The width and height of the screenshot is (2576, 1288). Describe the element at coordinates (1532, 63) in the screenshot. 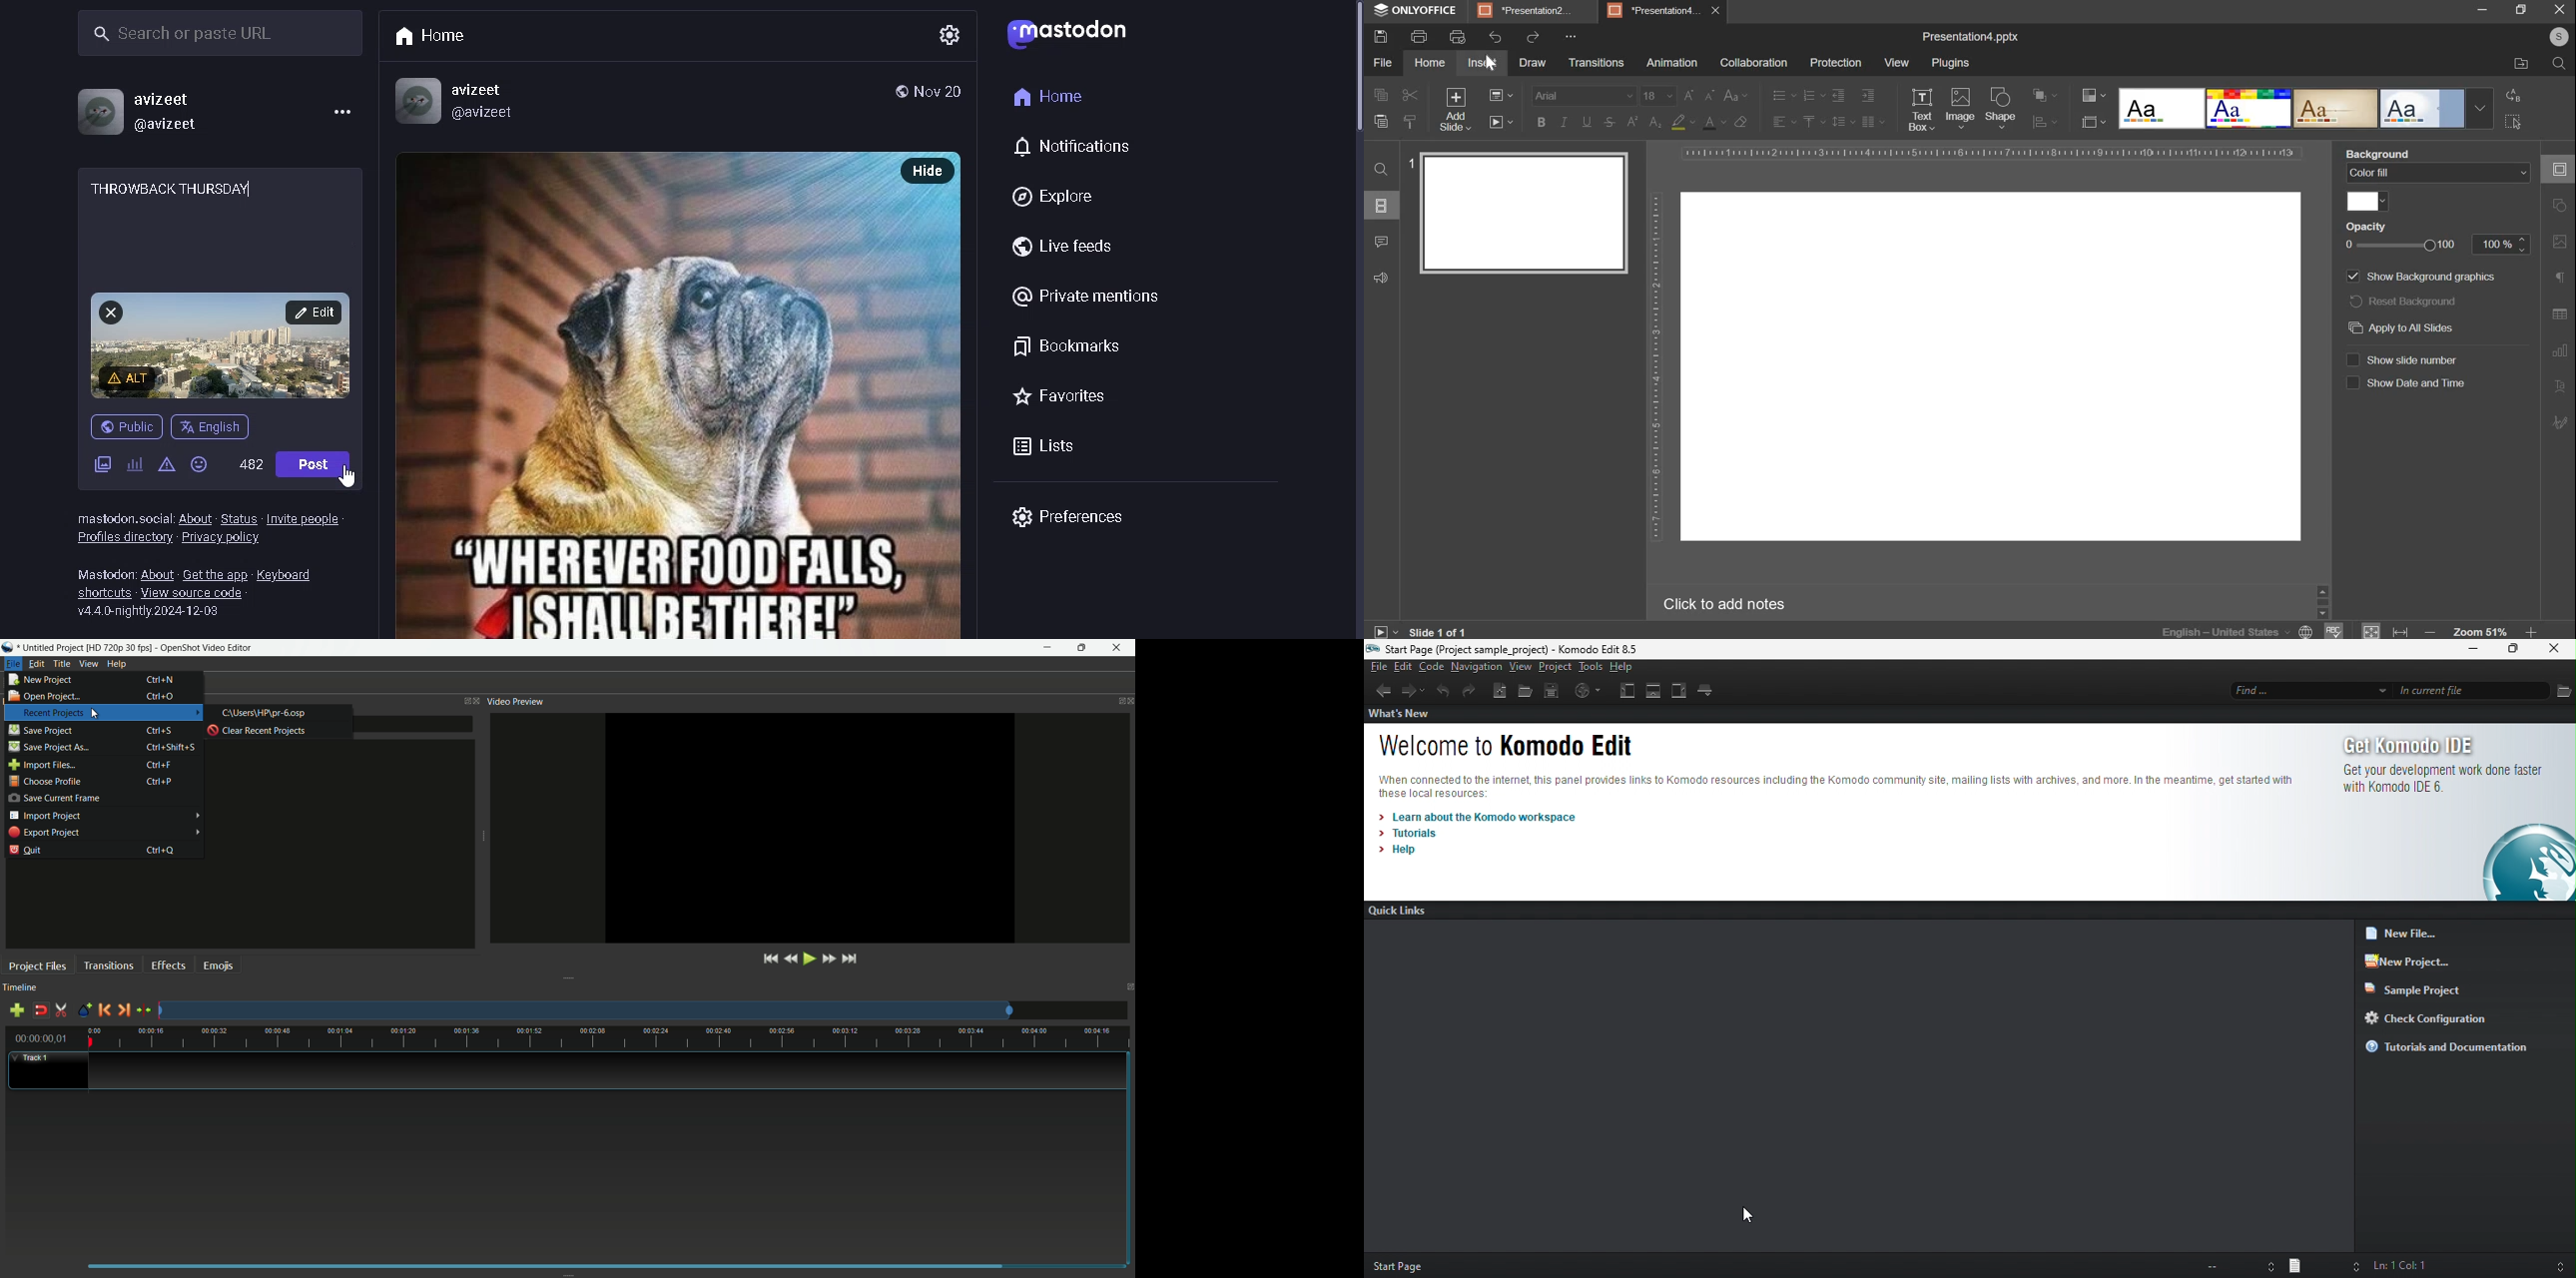

I see `draw` at that location.